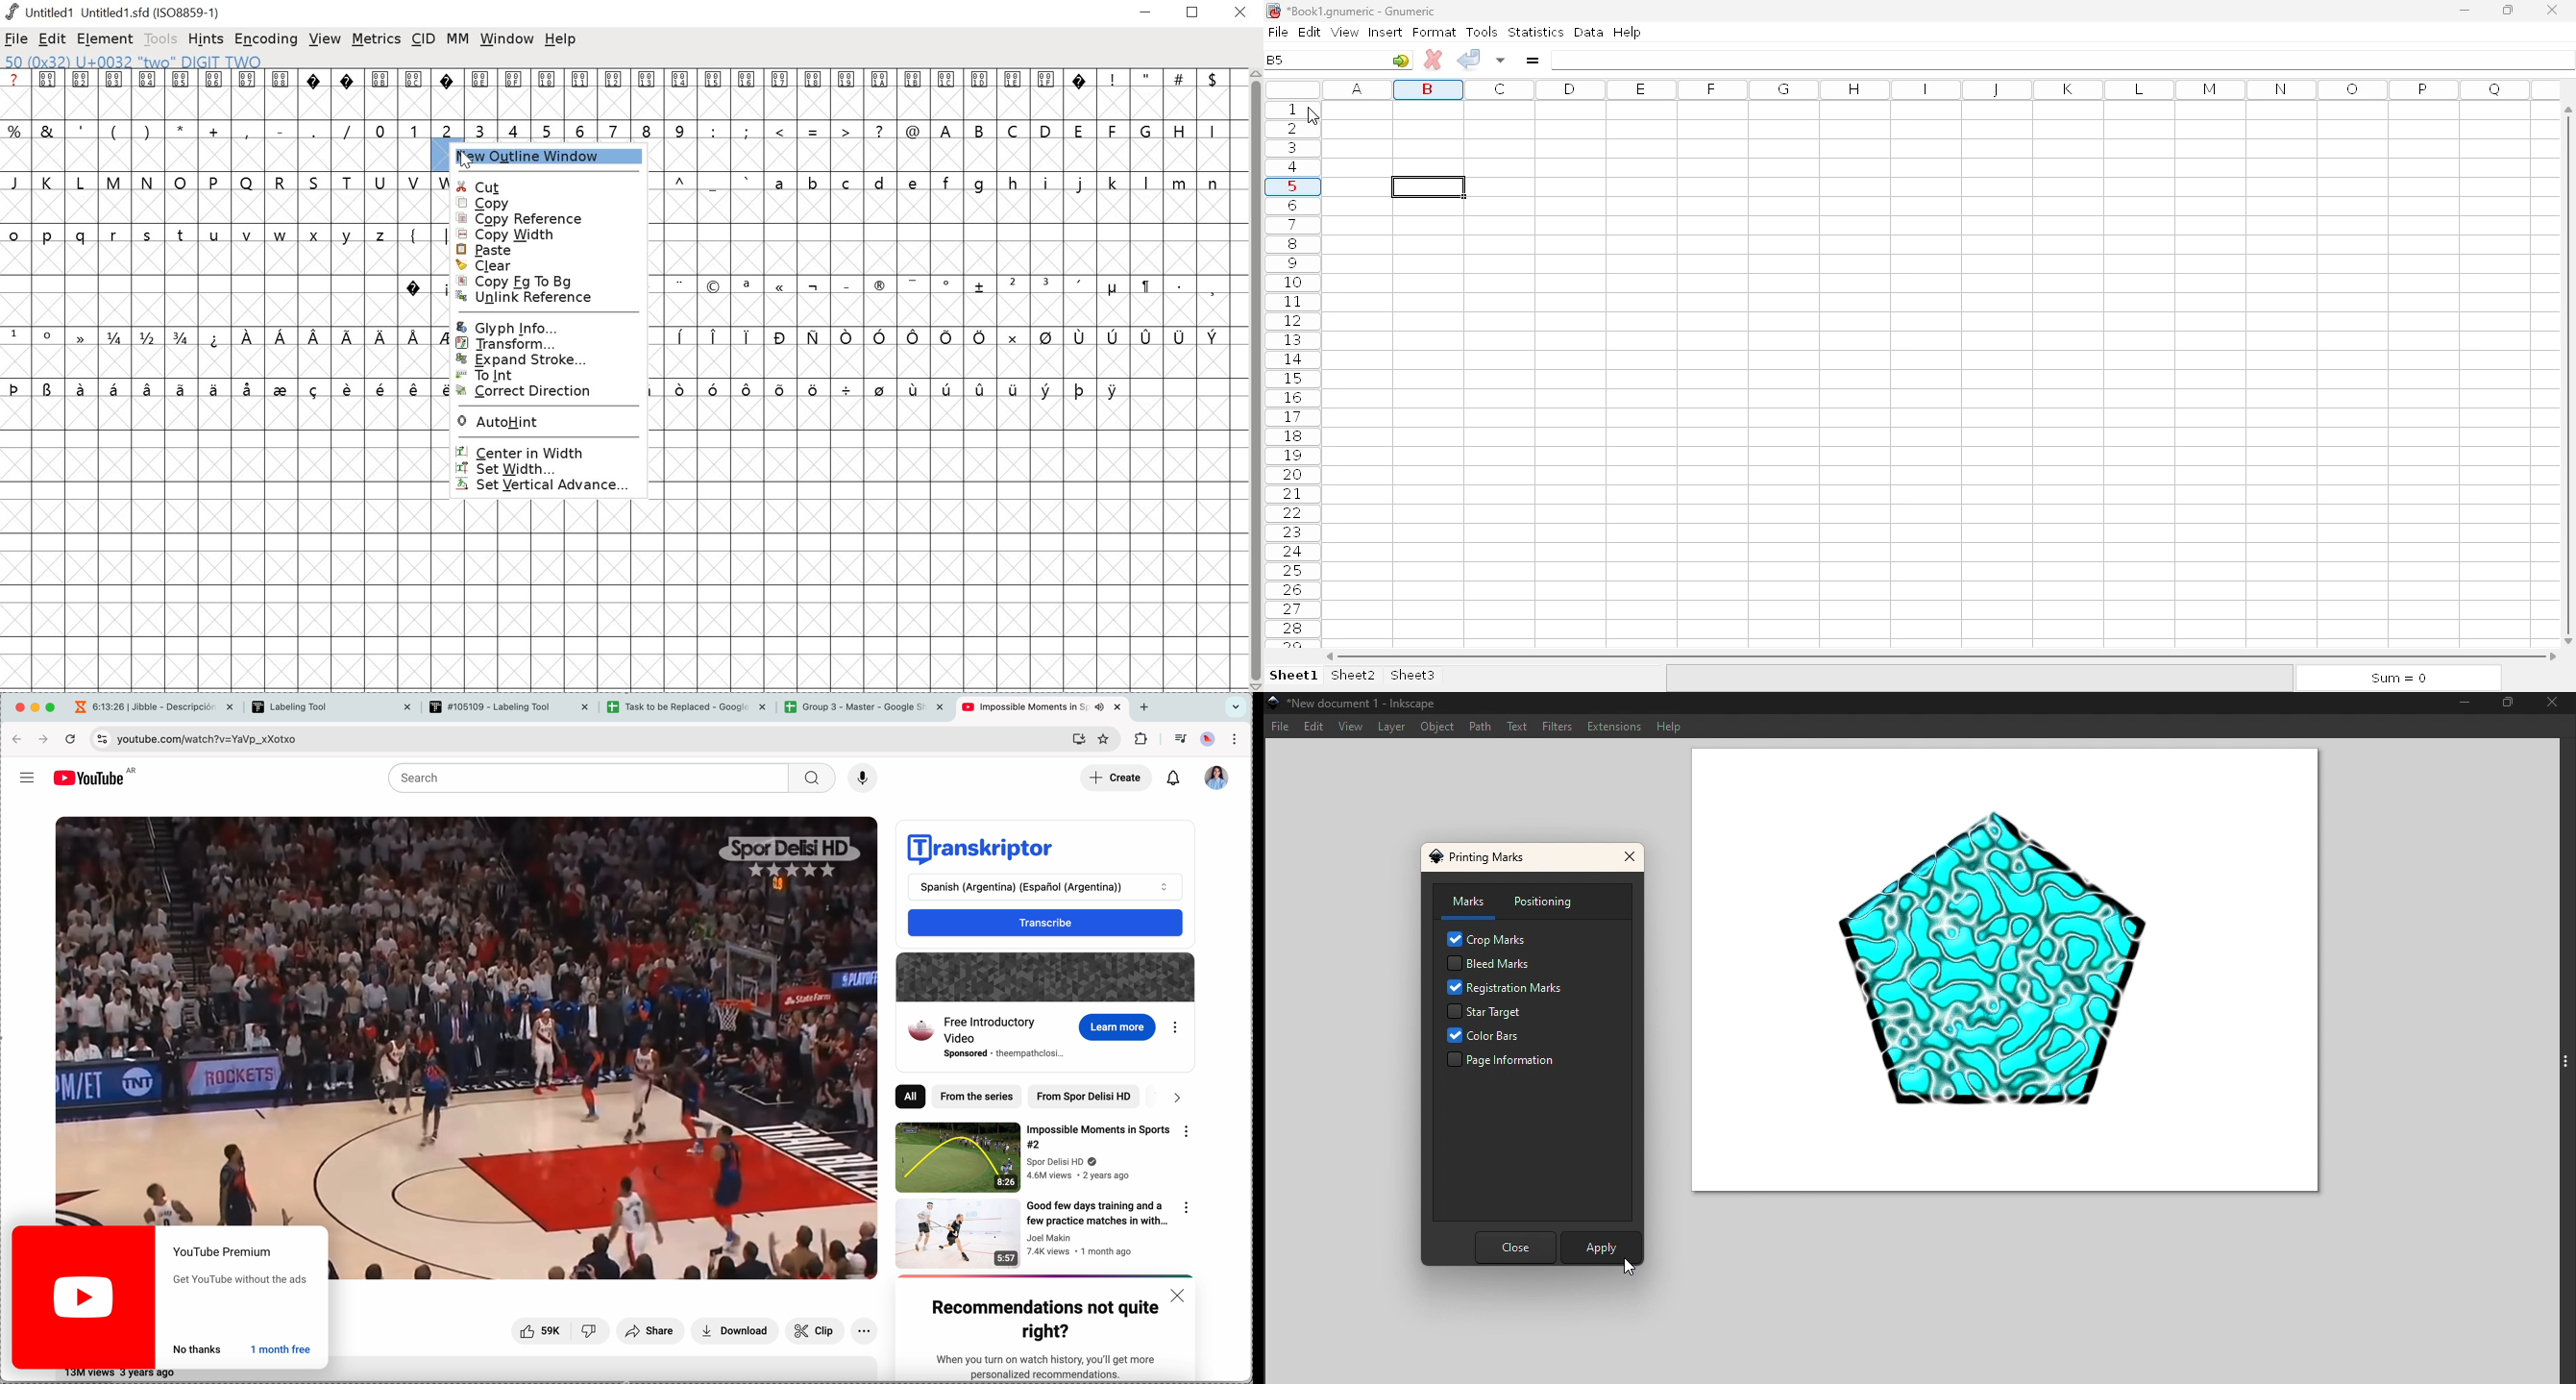 The height and width of the screenshot is (1400, 2576). Describe the element at coordinates (542, 326) in the screenshot. I see `glyph info` at that location.